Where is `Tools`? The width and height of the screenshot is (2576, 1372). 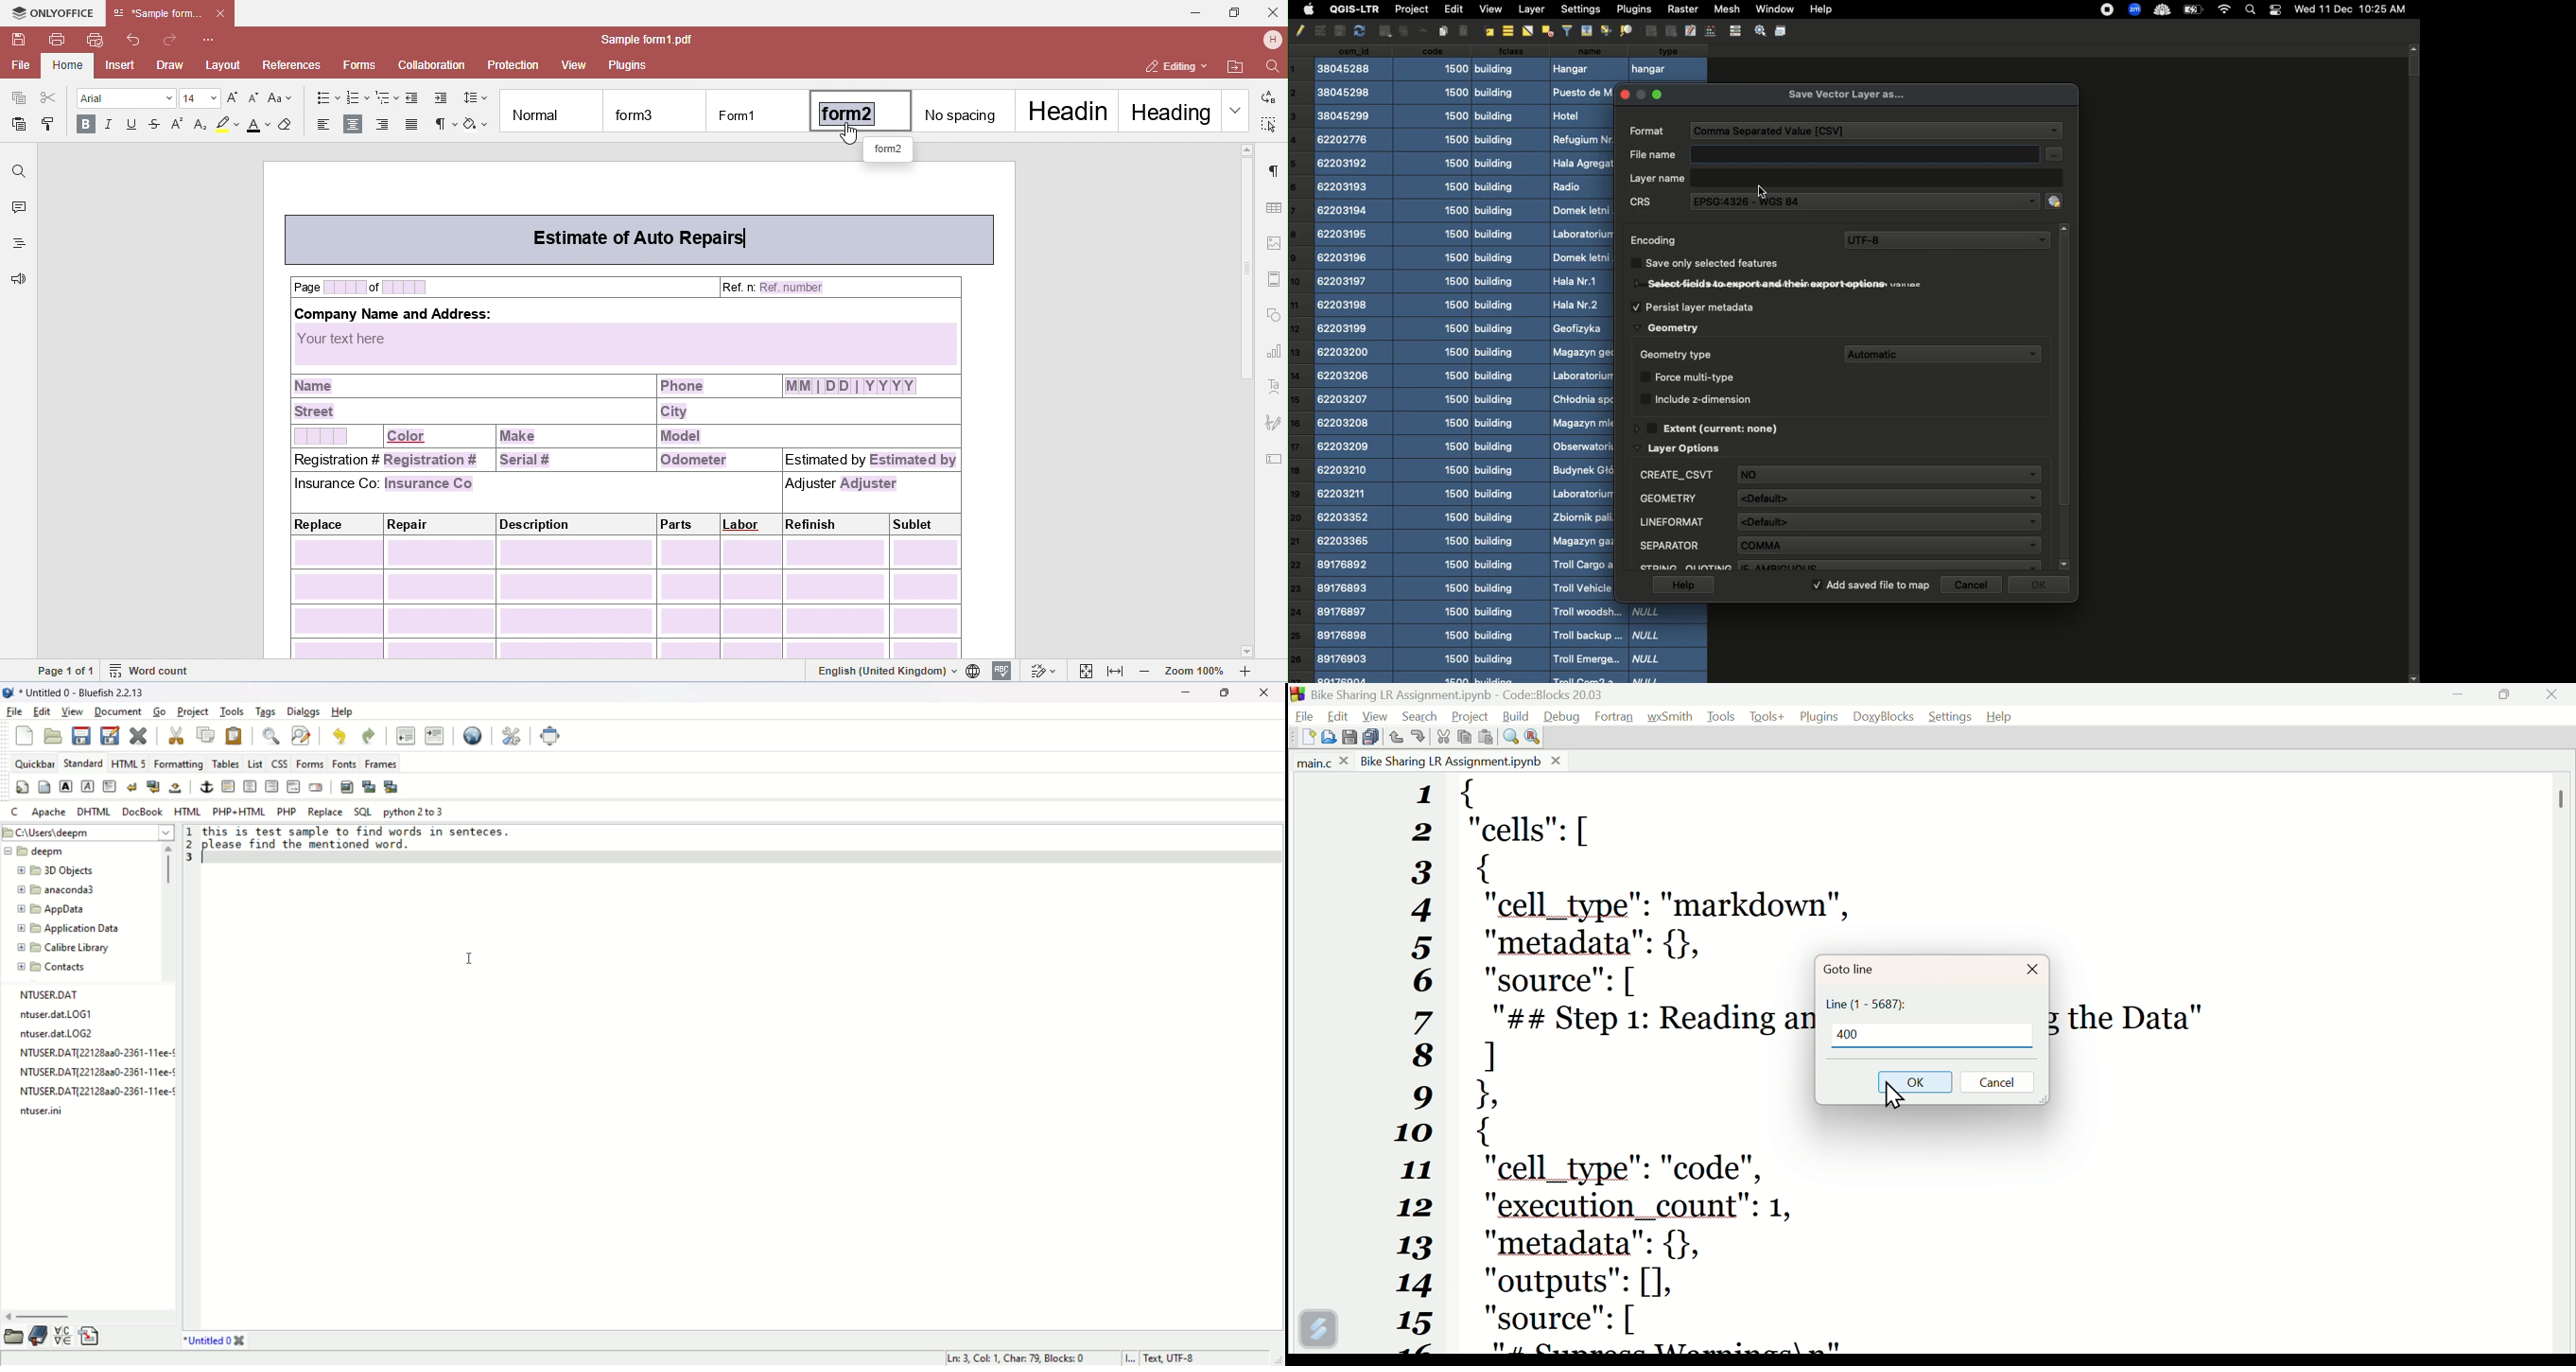
Tools is located at coordinates (1766, 717).